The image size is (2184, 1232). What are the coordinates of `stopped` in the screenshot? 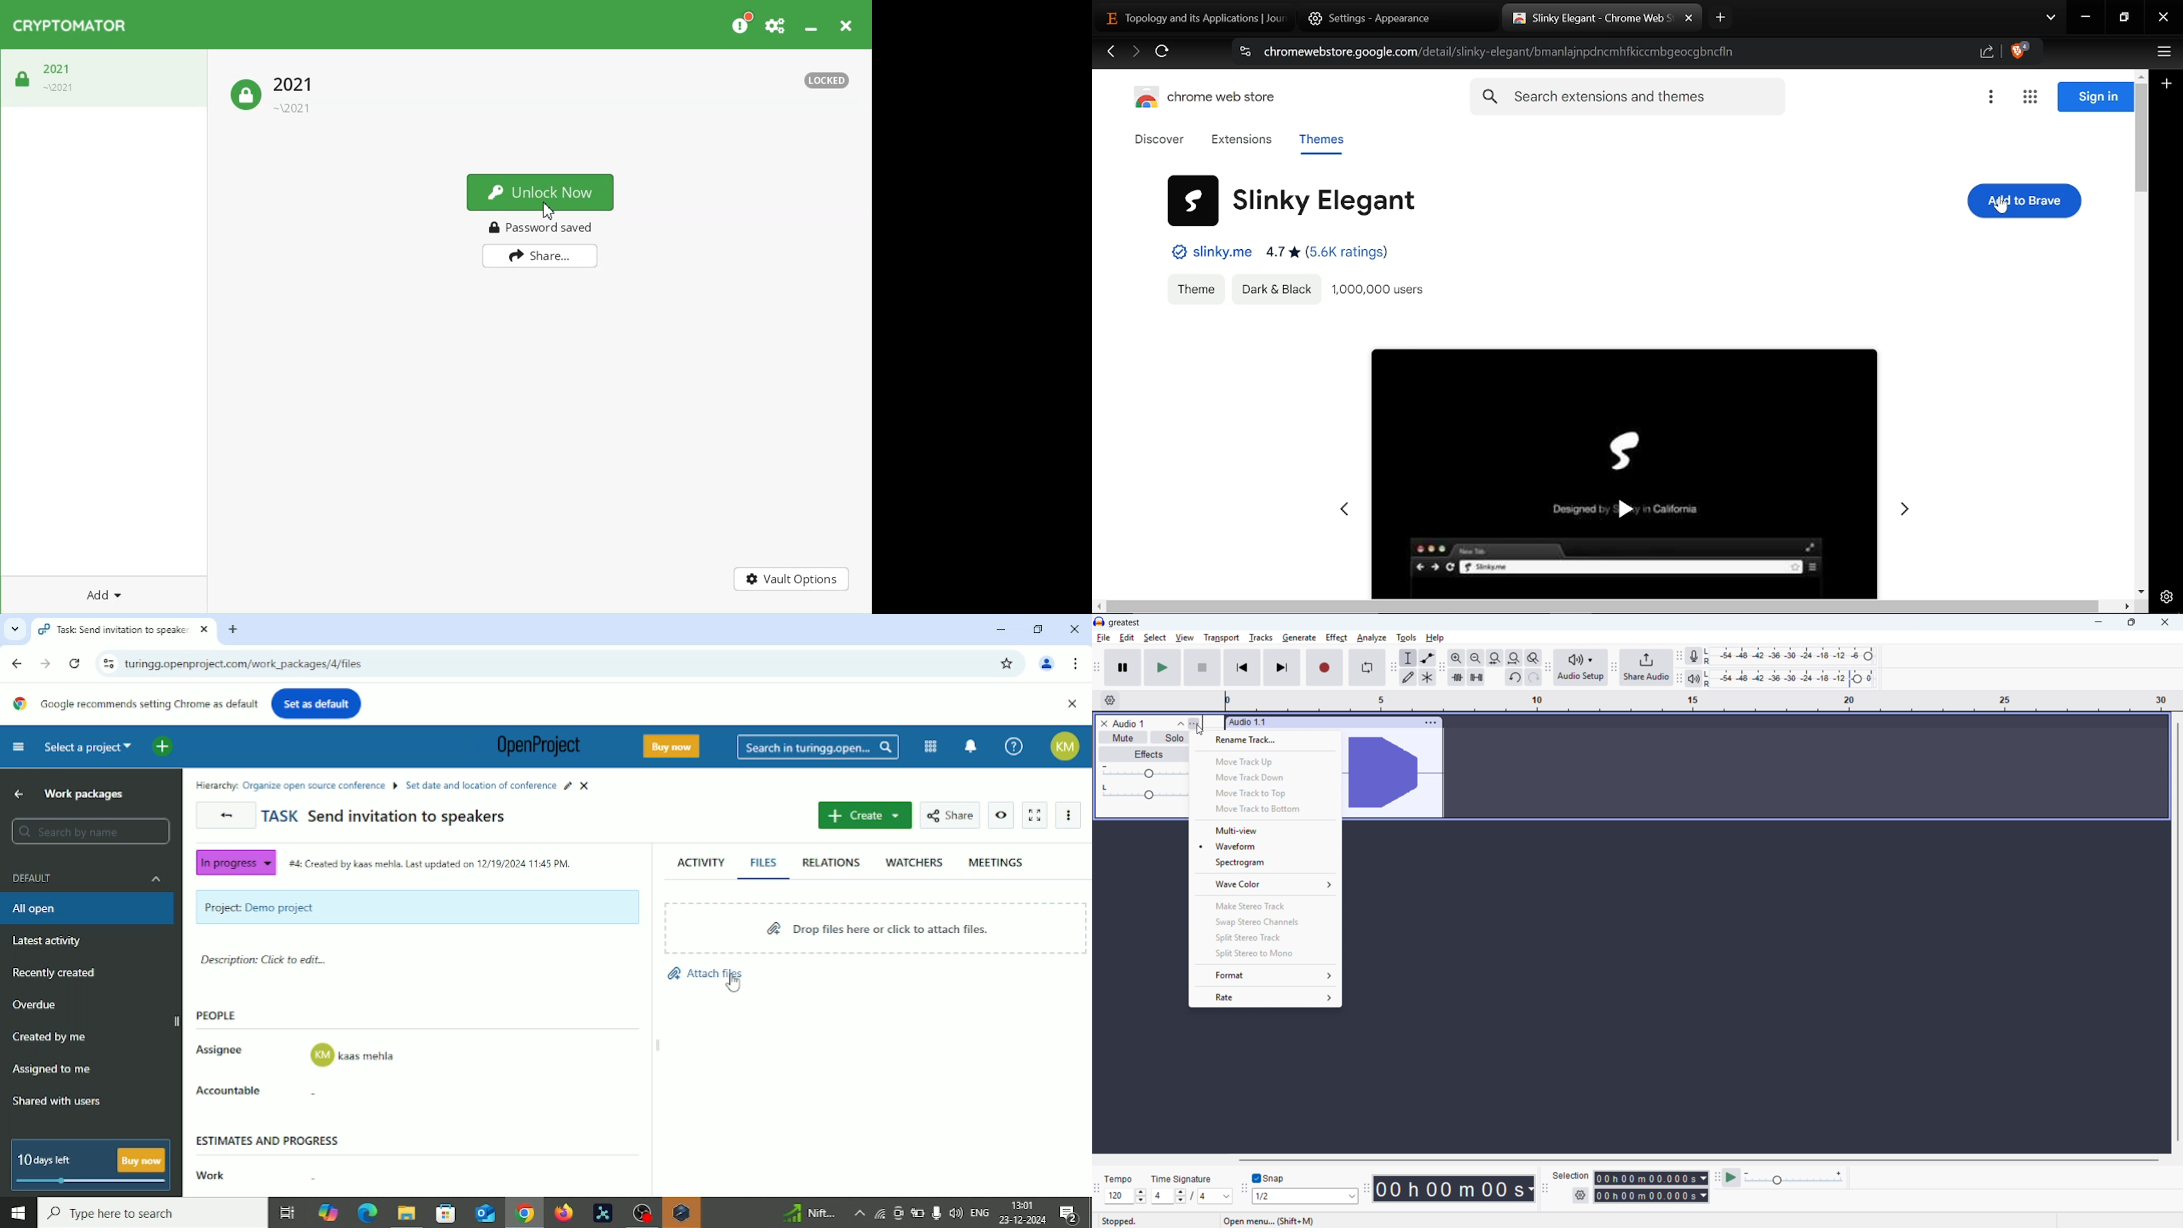 It's located at (1118, 1221).